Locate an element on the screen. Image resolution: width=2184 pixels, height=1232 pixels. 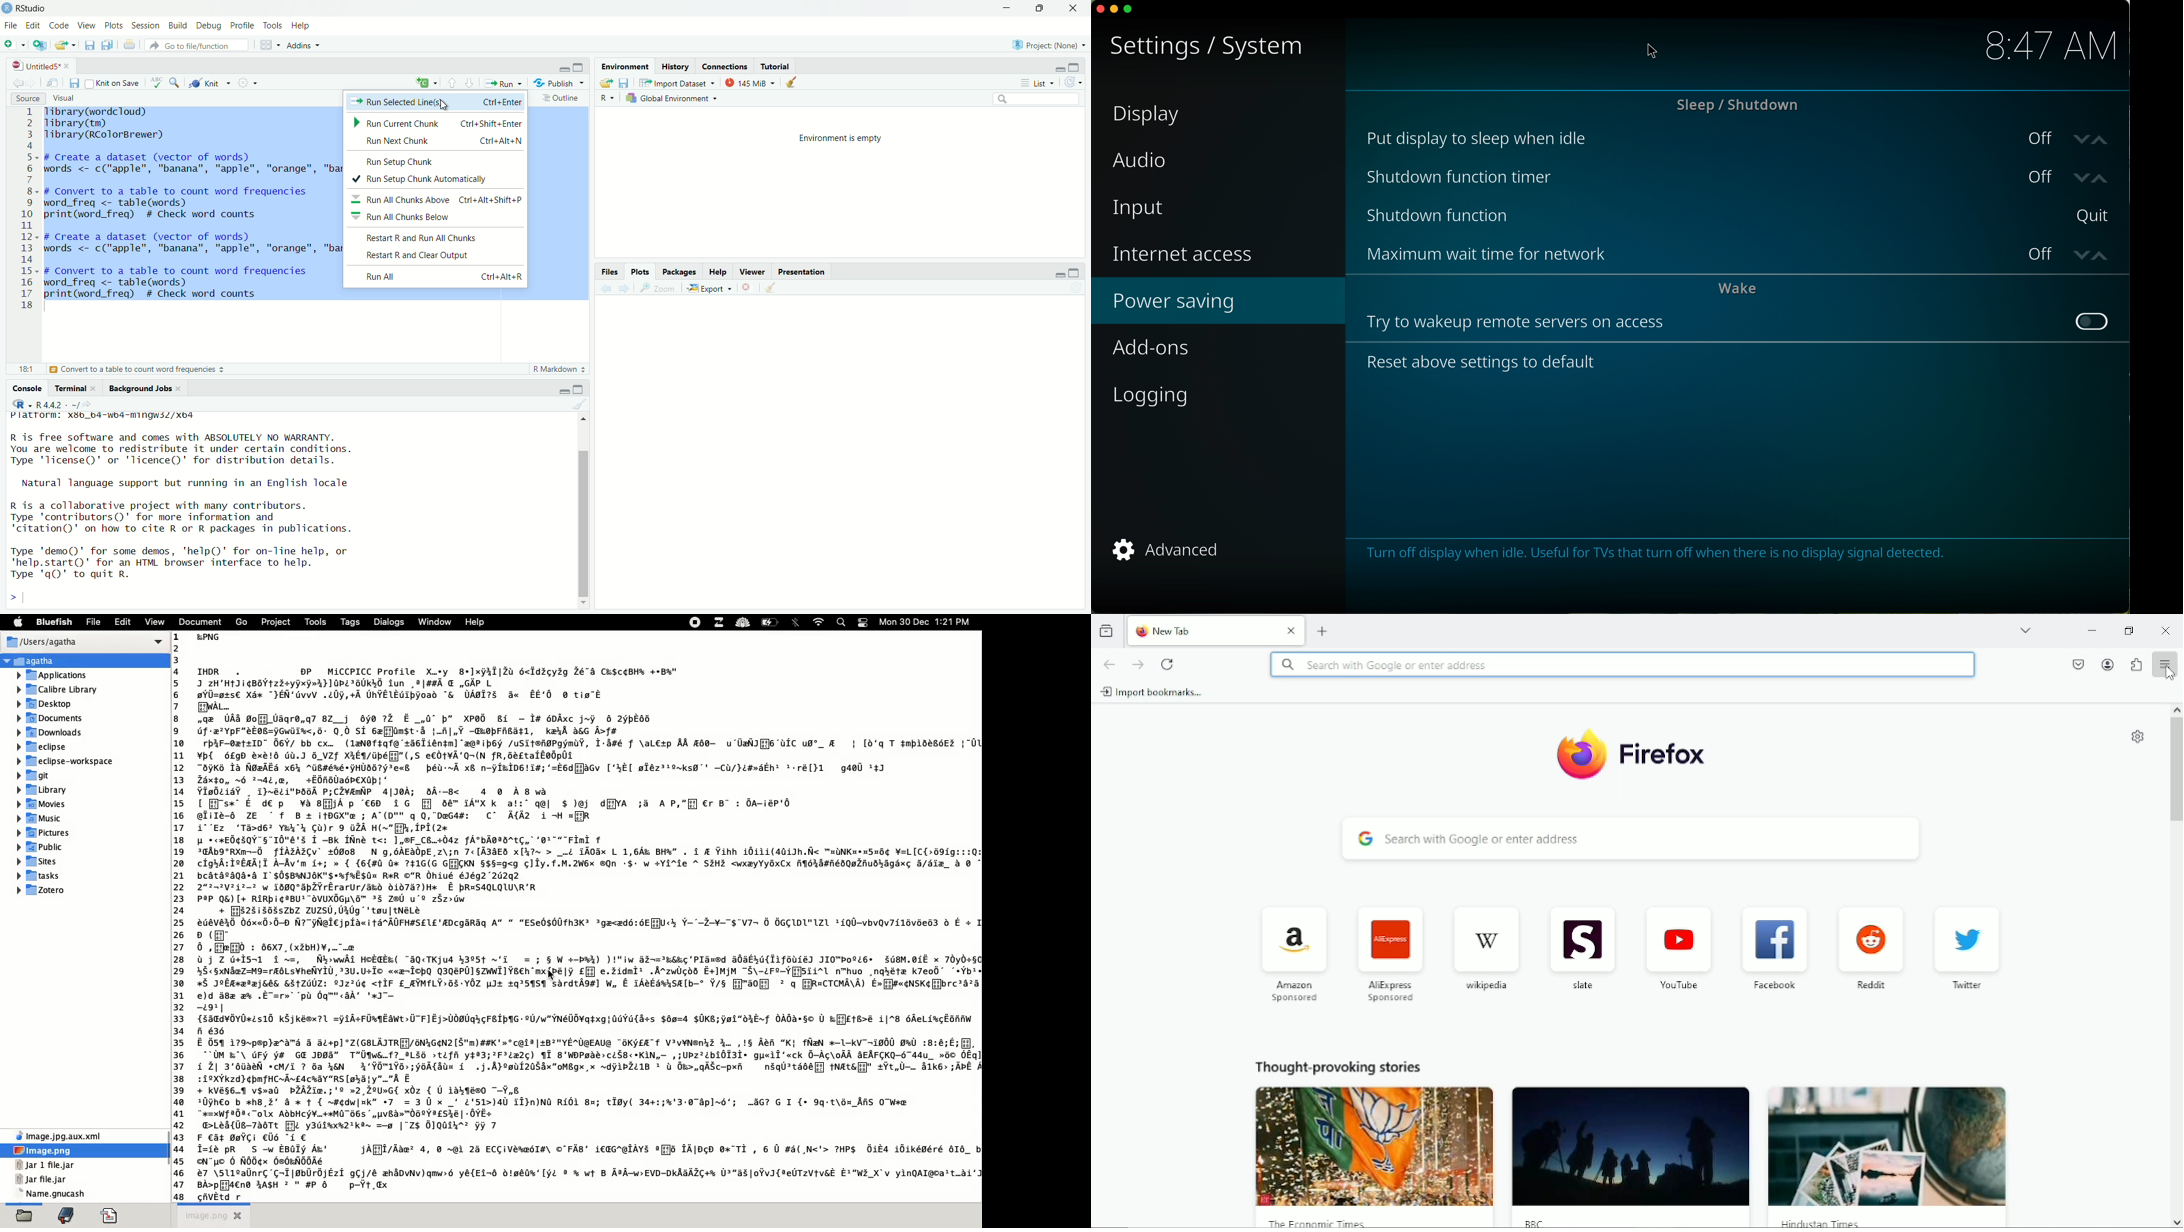
Input Dataset is located at coordinates (678, 84).